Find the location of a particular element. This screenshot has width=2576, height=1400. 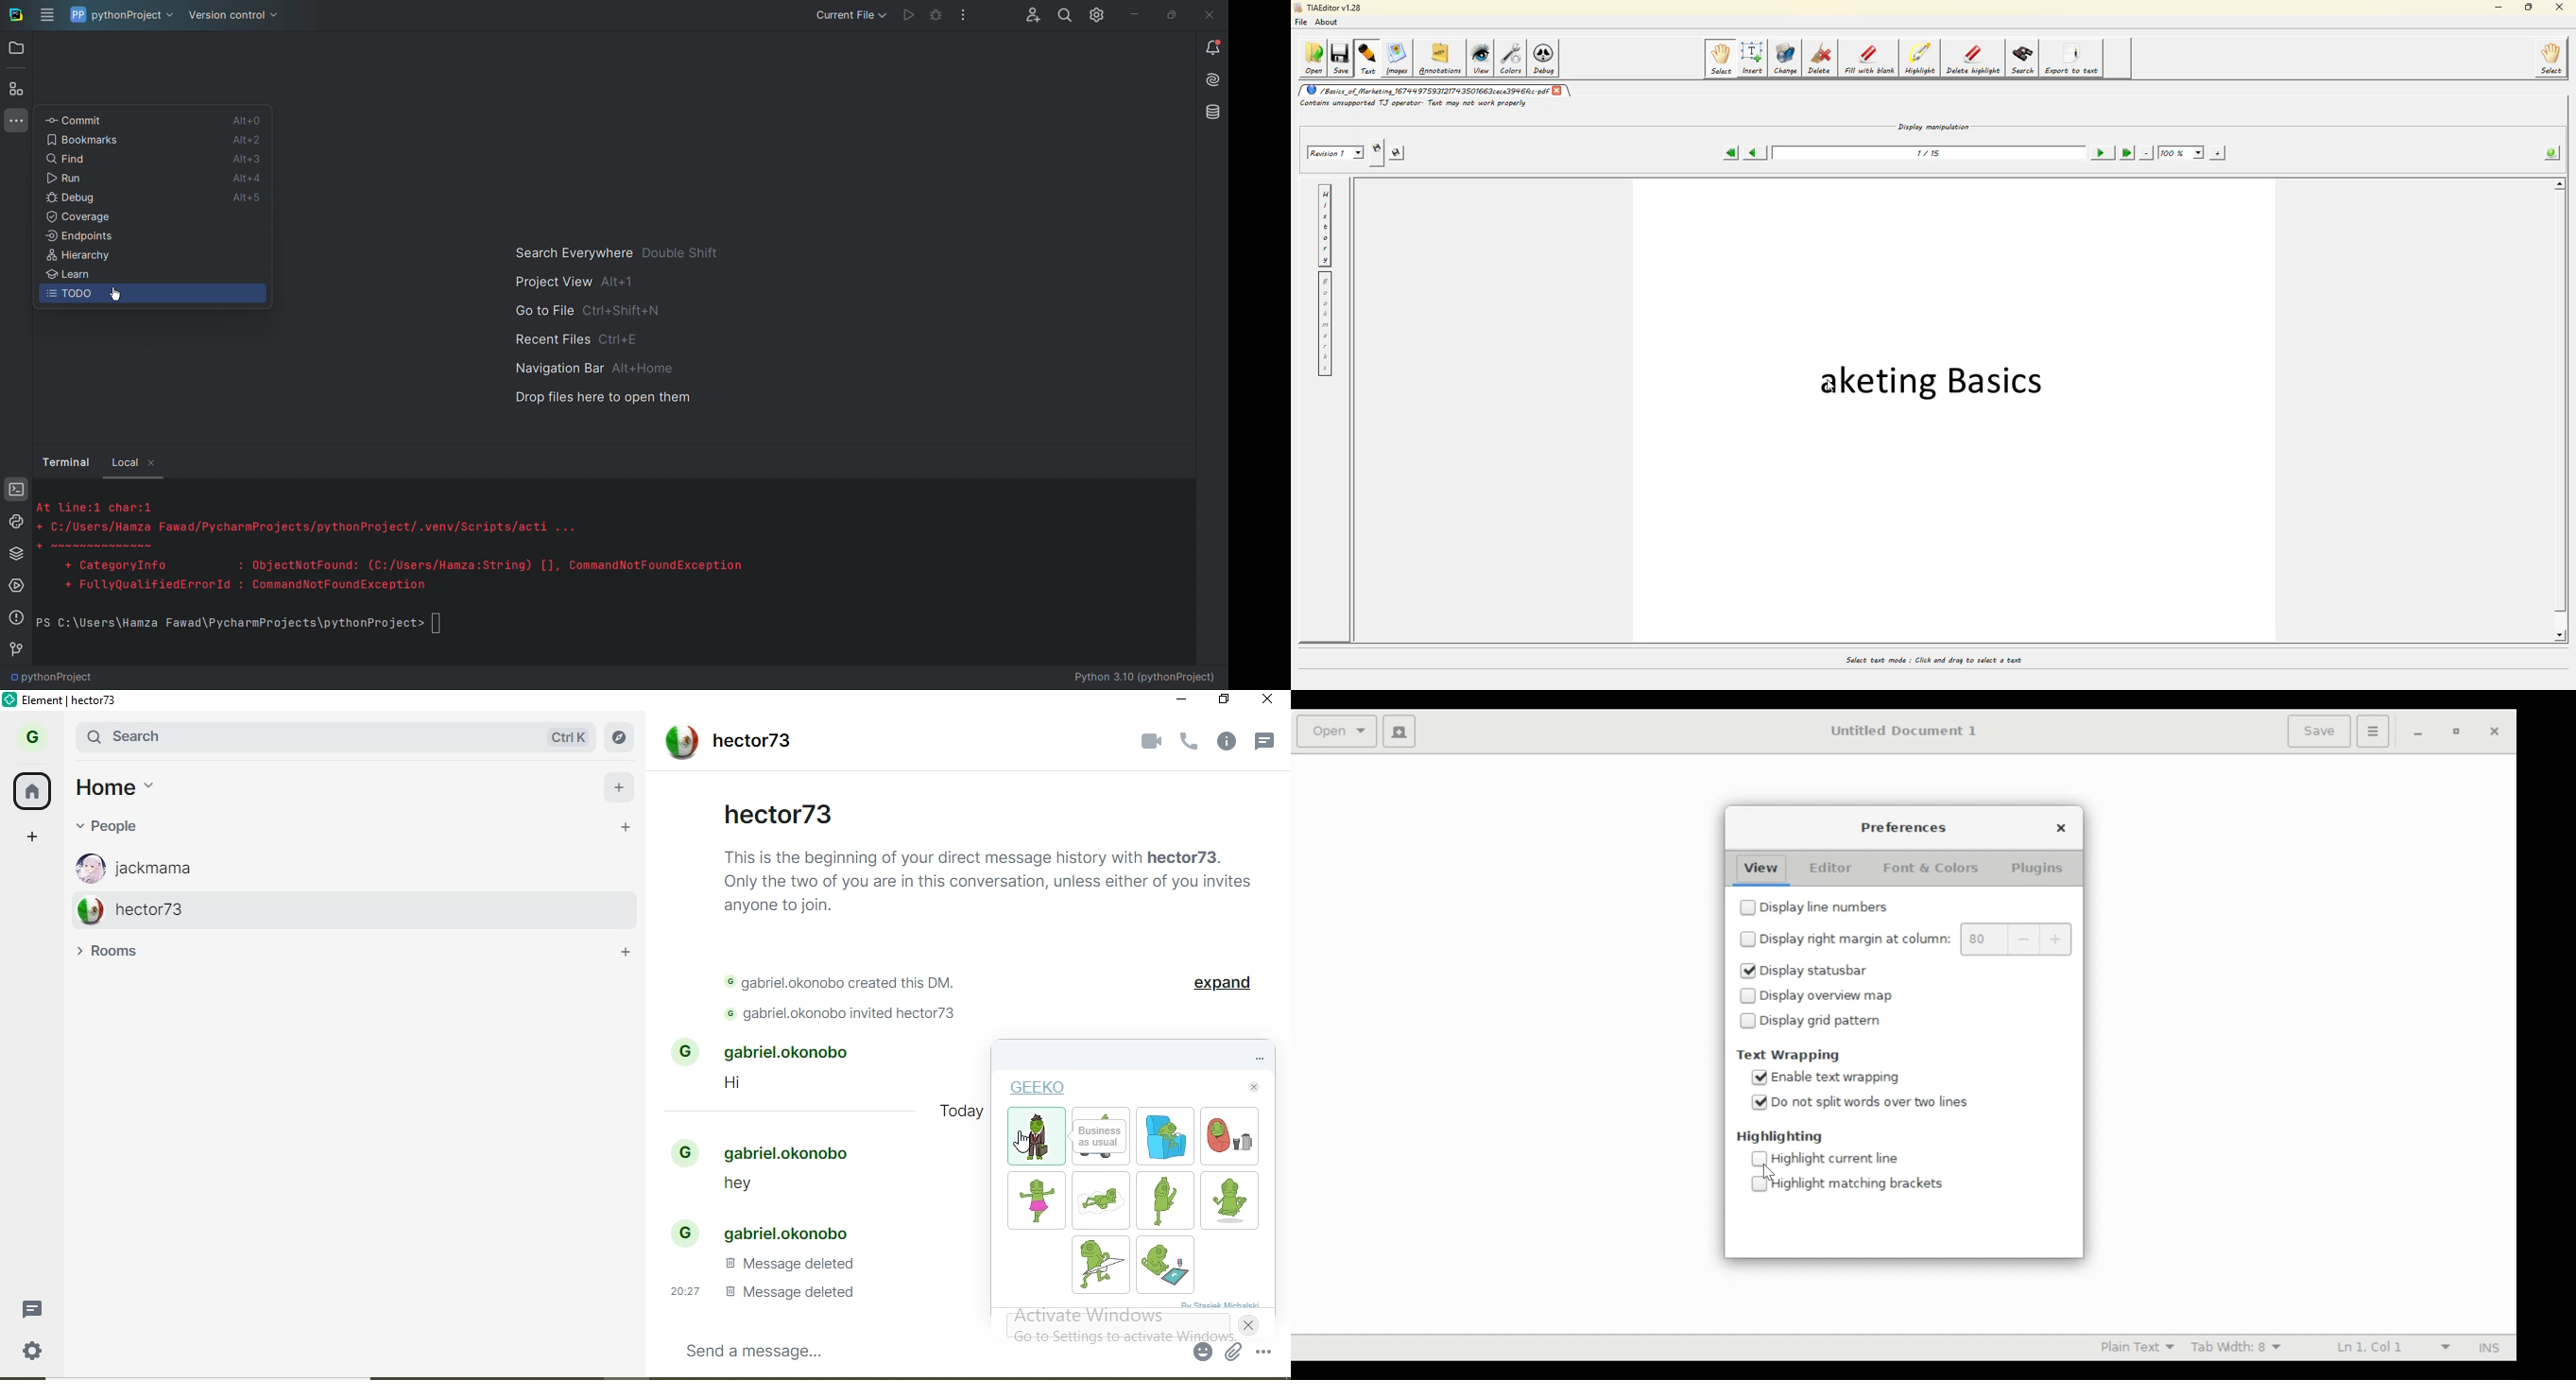

pythonProject is located at coordinates (121, 15).